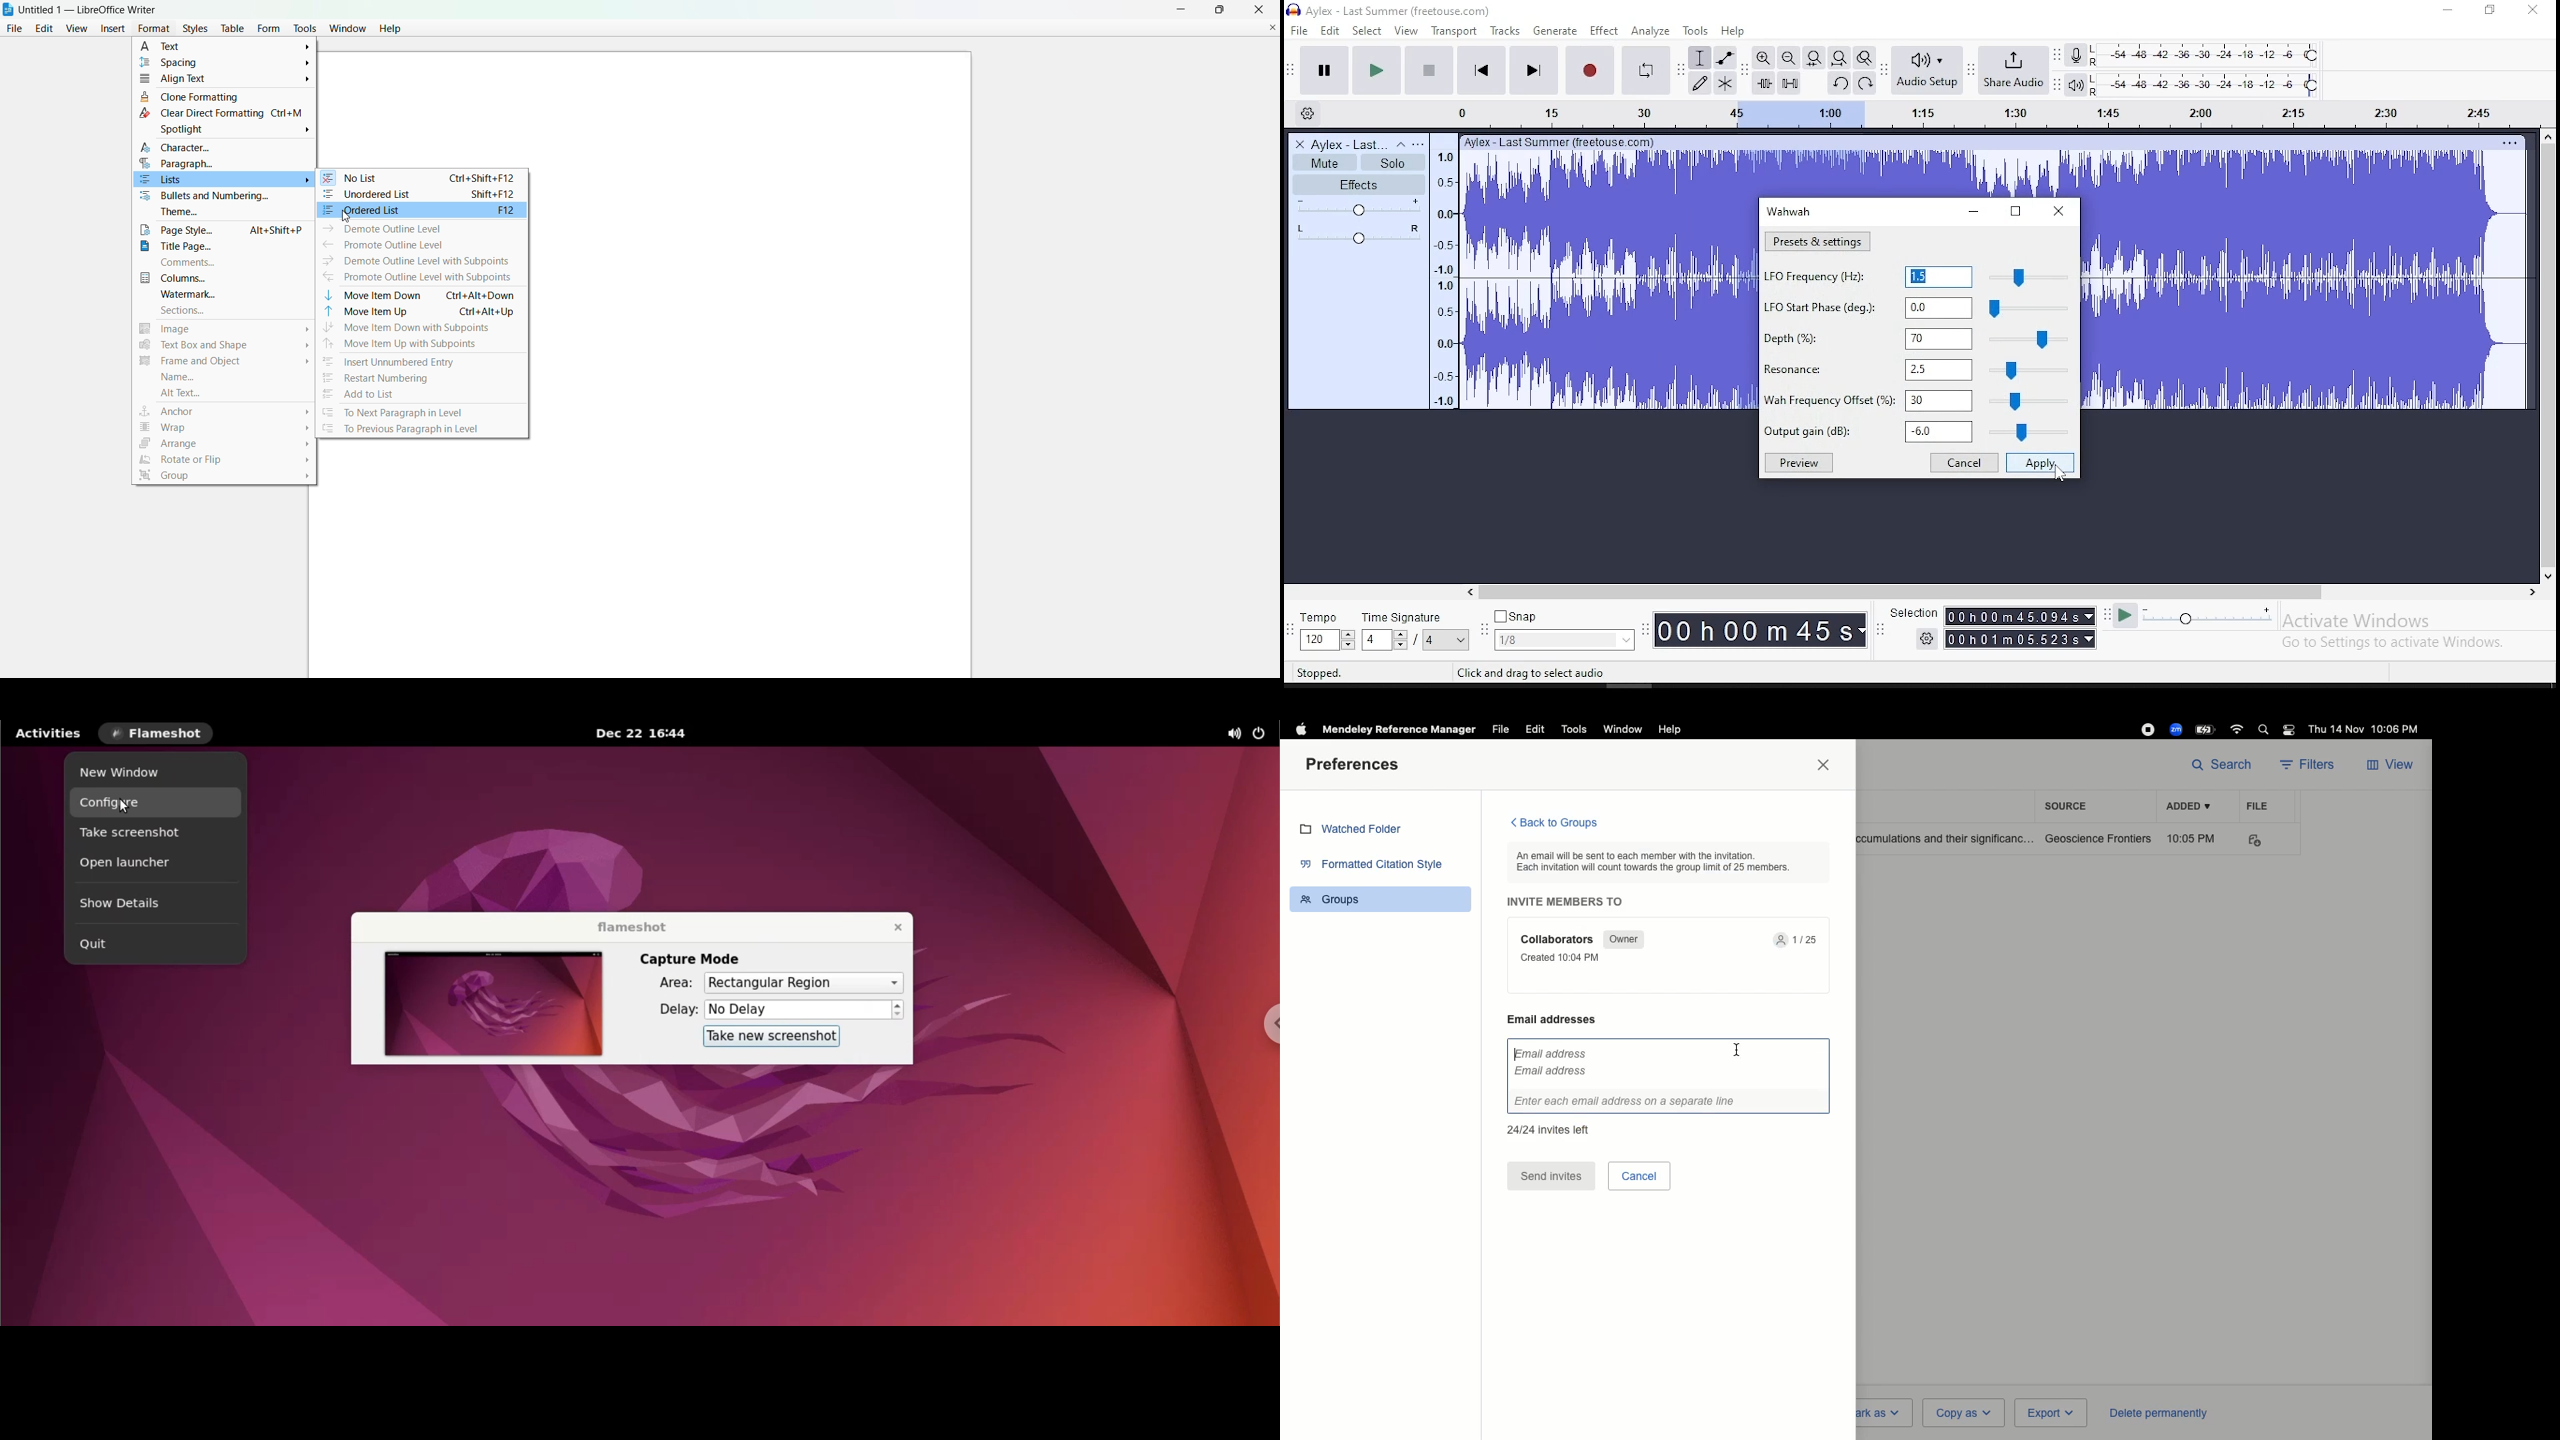  What do you see at coordinates (1322, 70) in the screenshot?
I see `pause` at bounding box center [1322, 70].